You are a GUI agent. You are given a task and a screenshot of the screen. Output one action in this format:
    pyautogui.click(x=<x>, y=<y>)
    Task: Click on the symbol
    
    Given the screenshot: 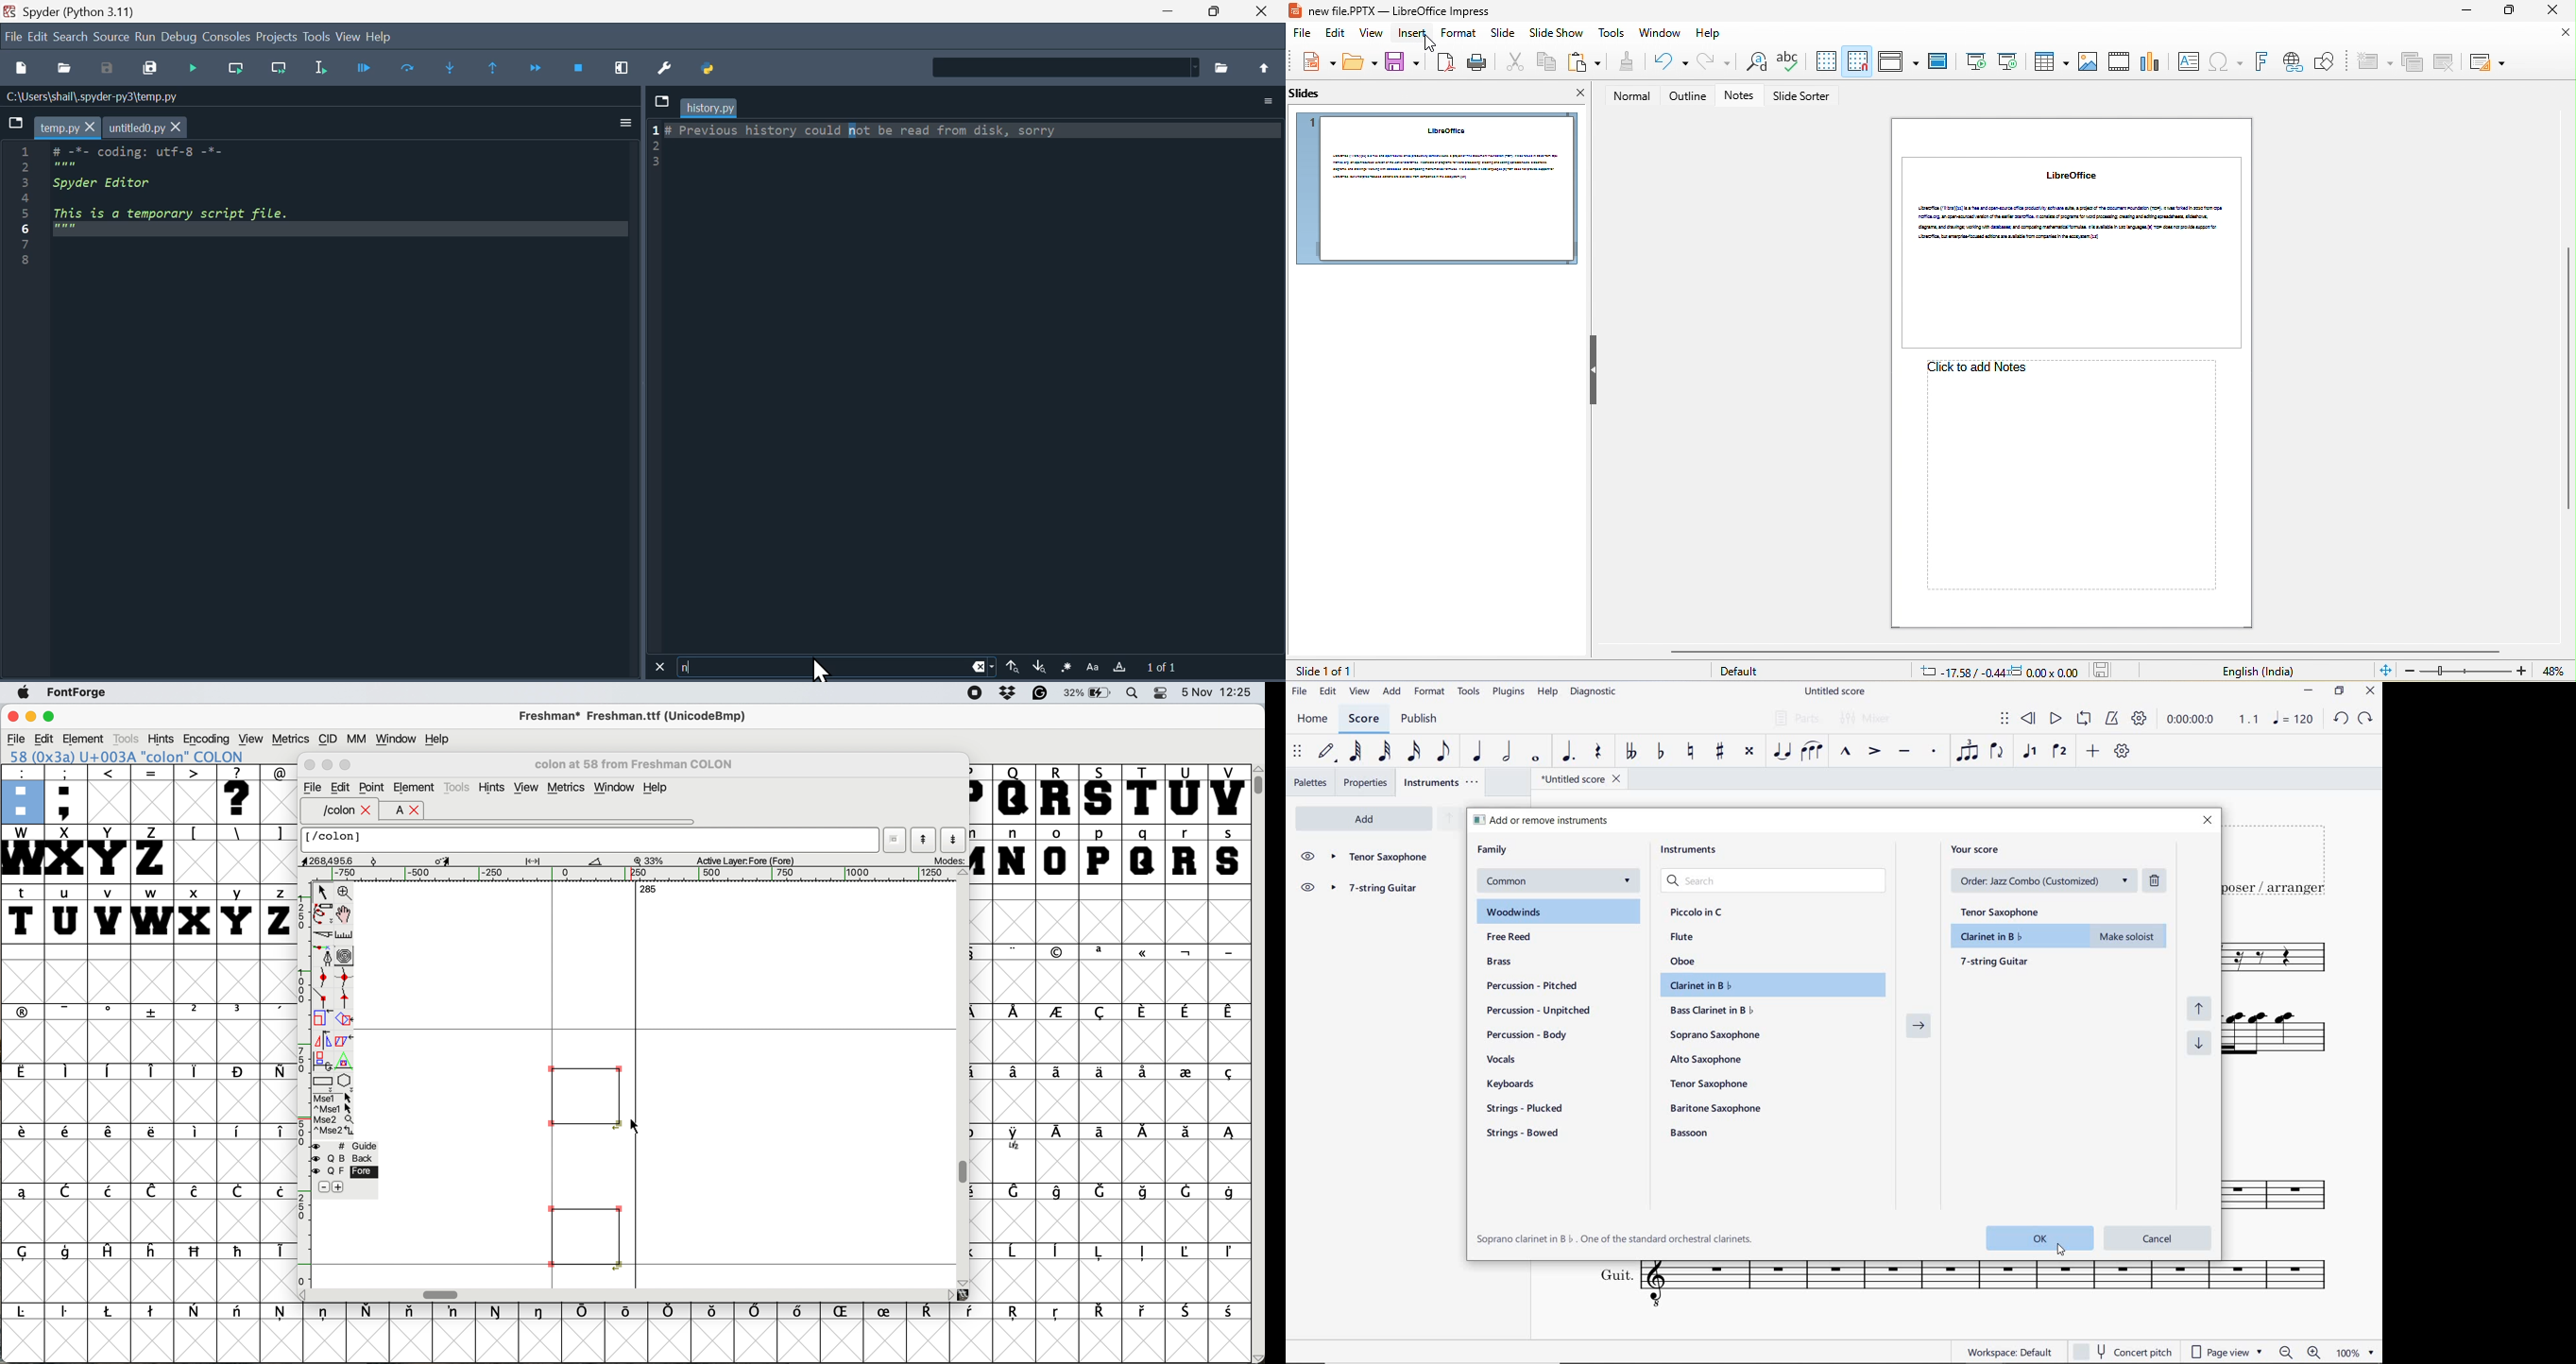 What is the action you would take?
    pyautogui.click(x=670, y=1311)
    